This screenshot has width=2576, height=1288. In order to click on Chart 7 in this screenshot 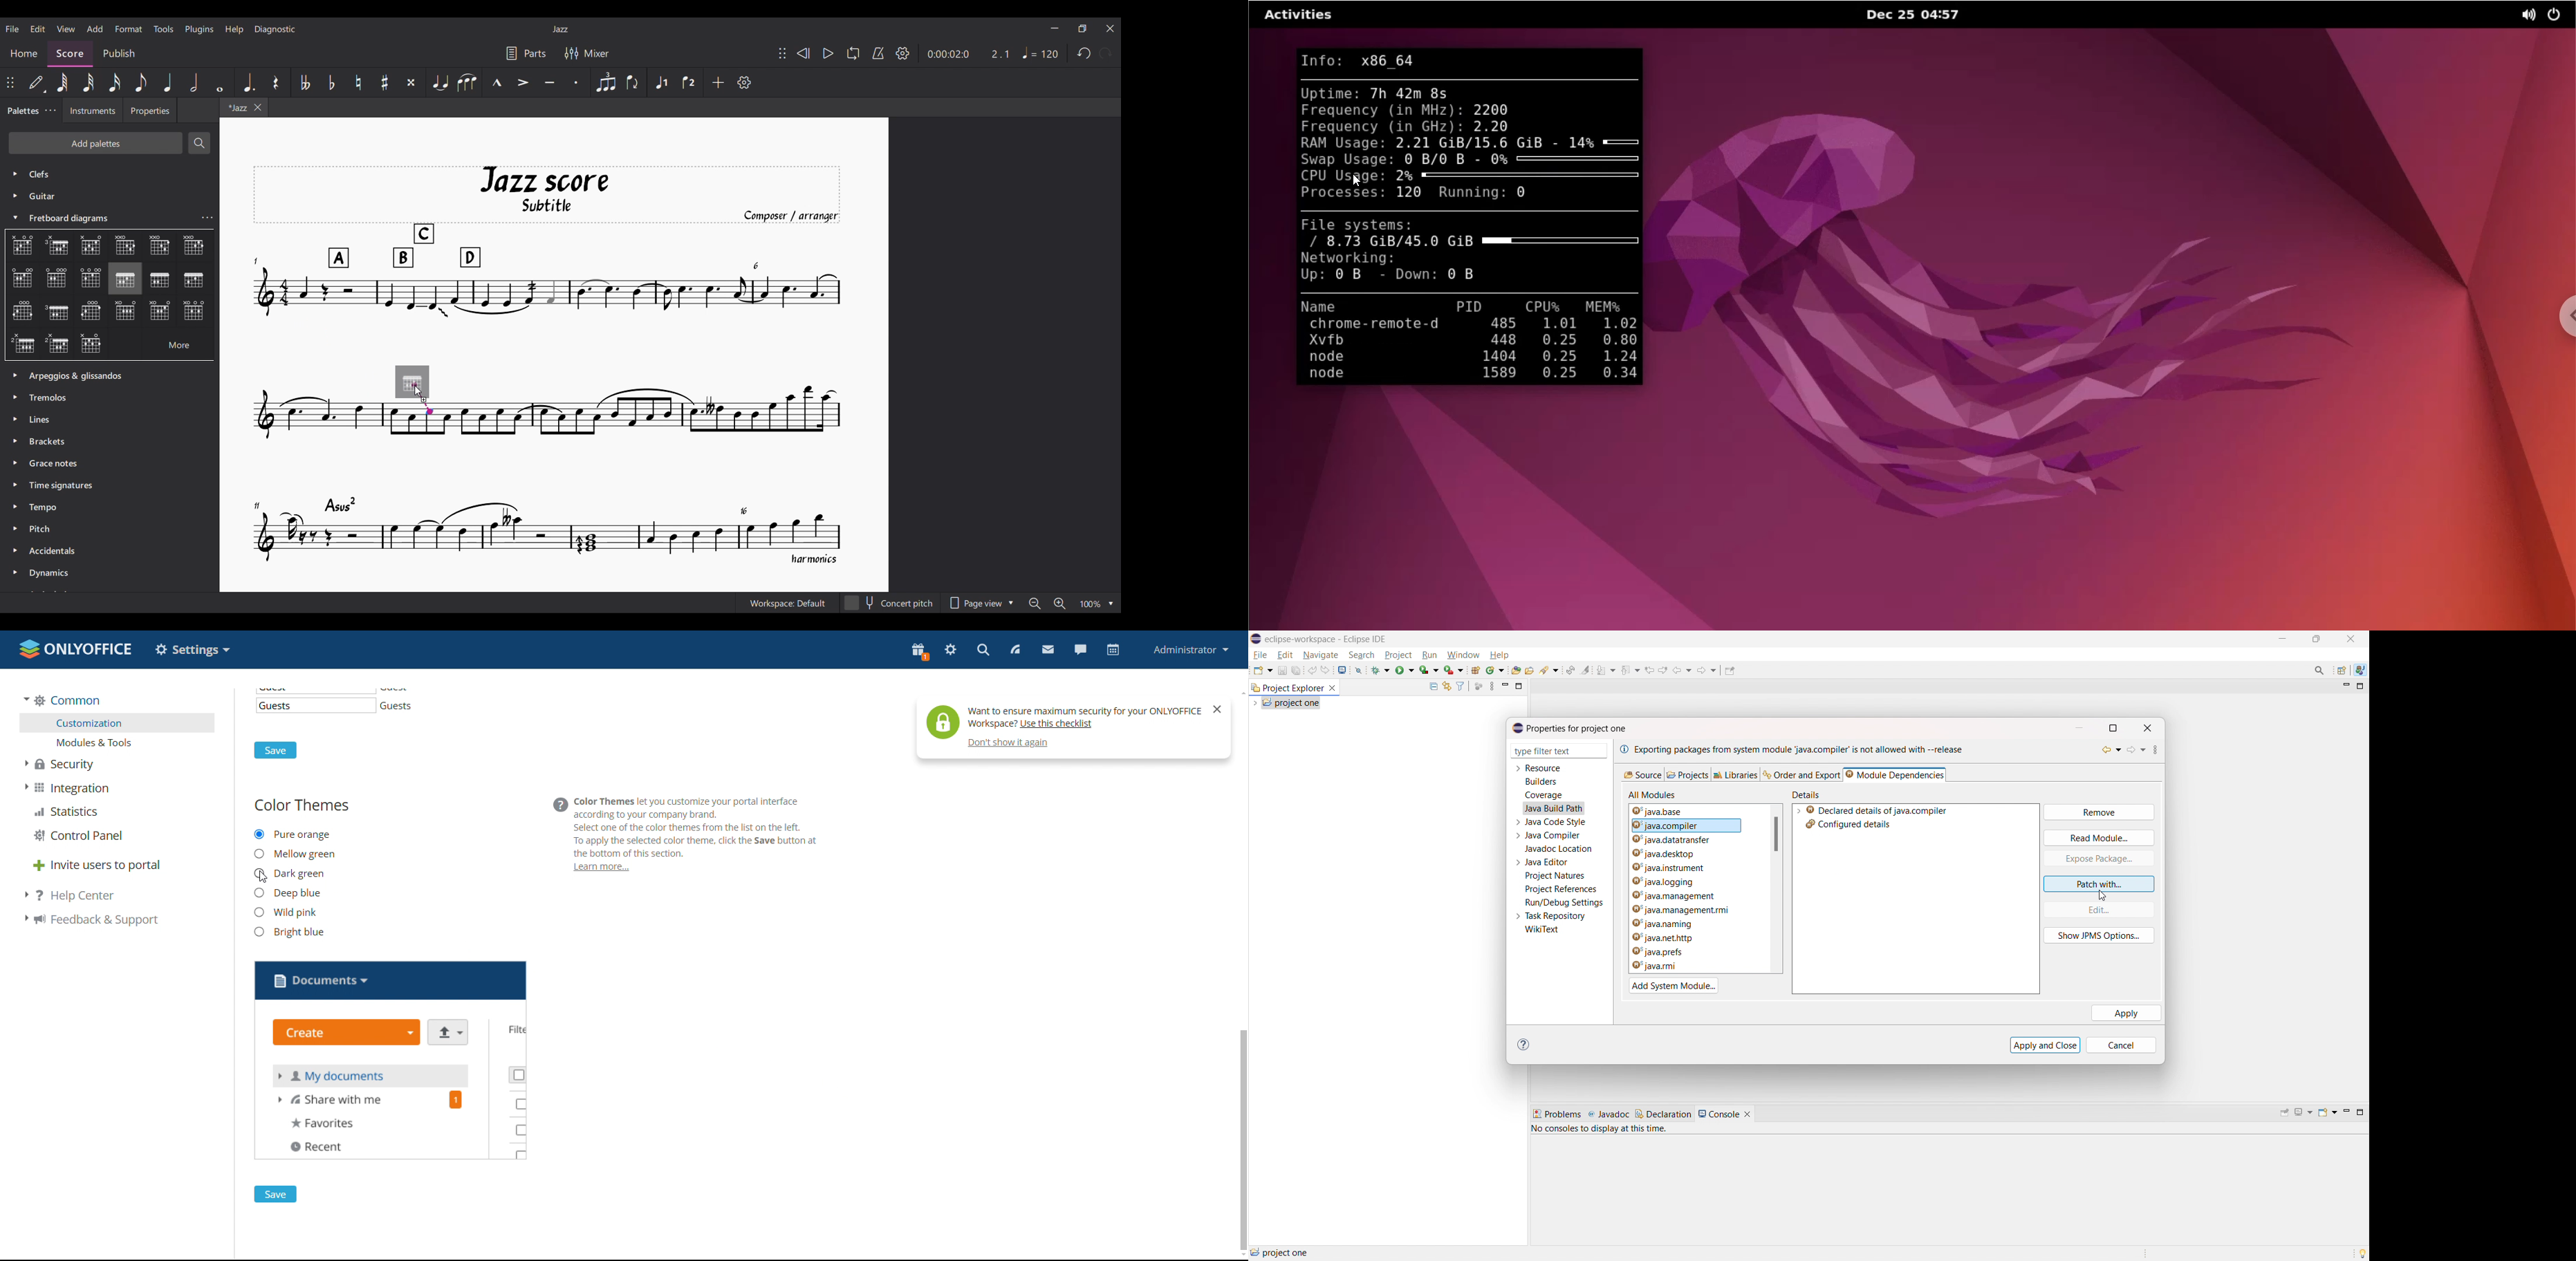, I will do `click(58, 278)`.